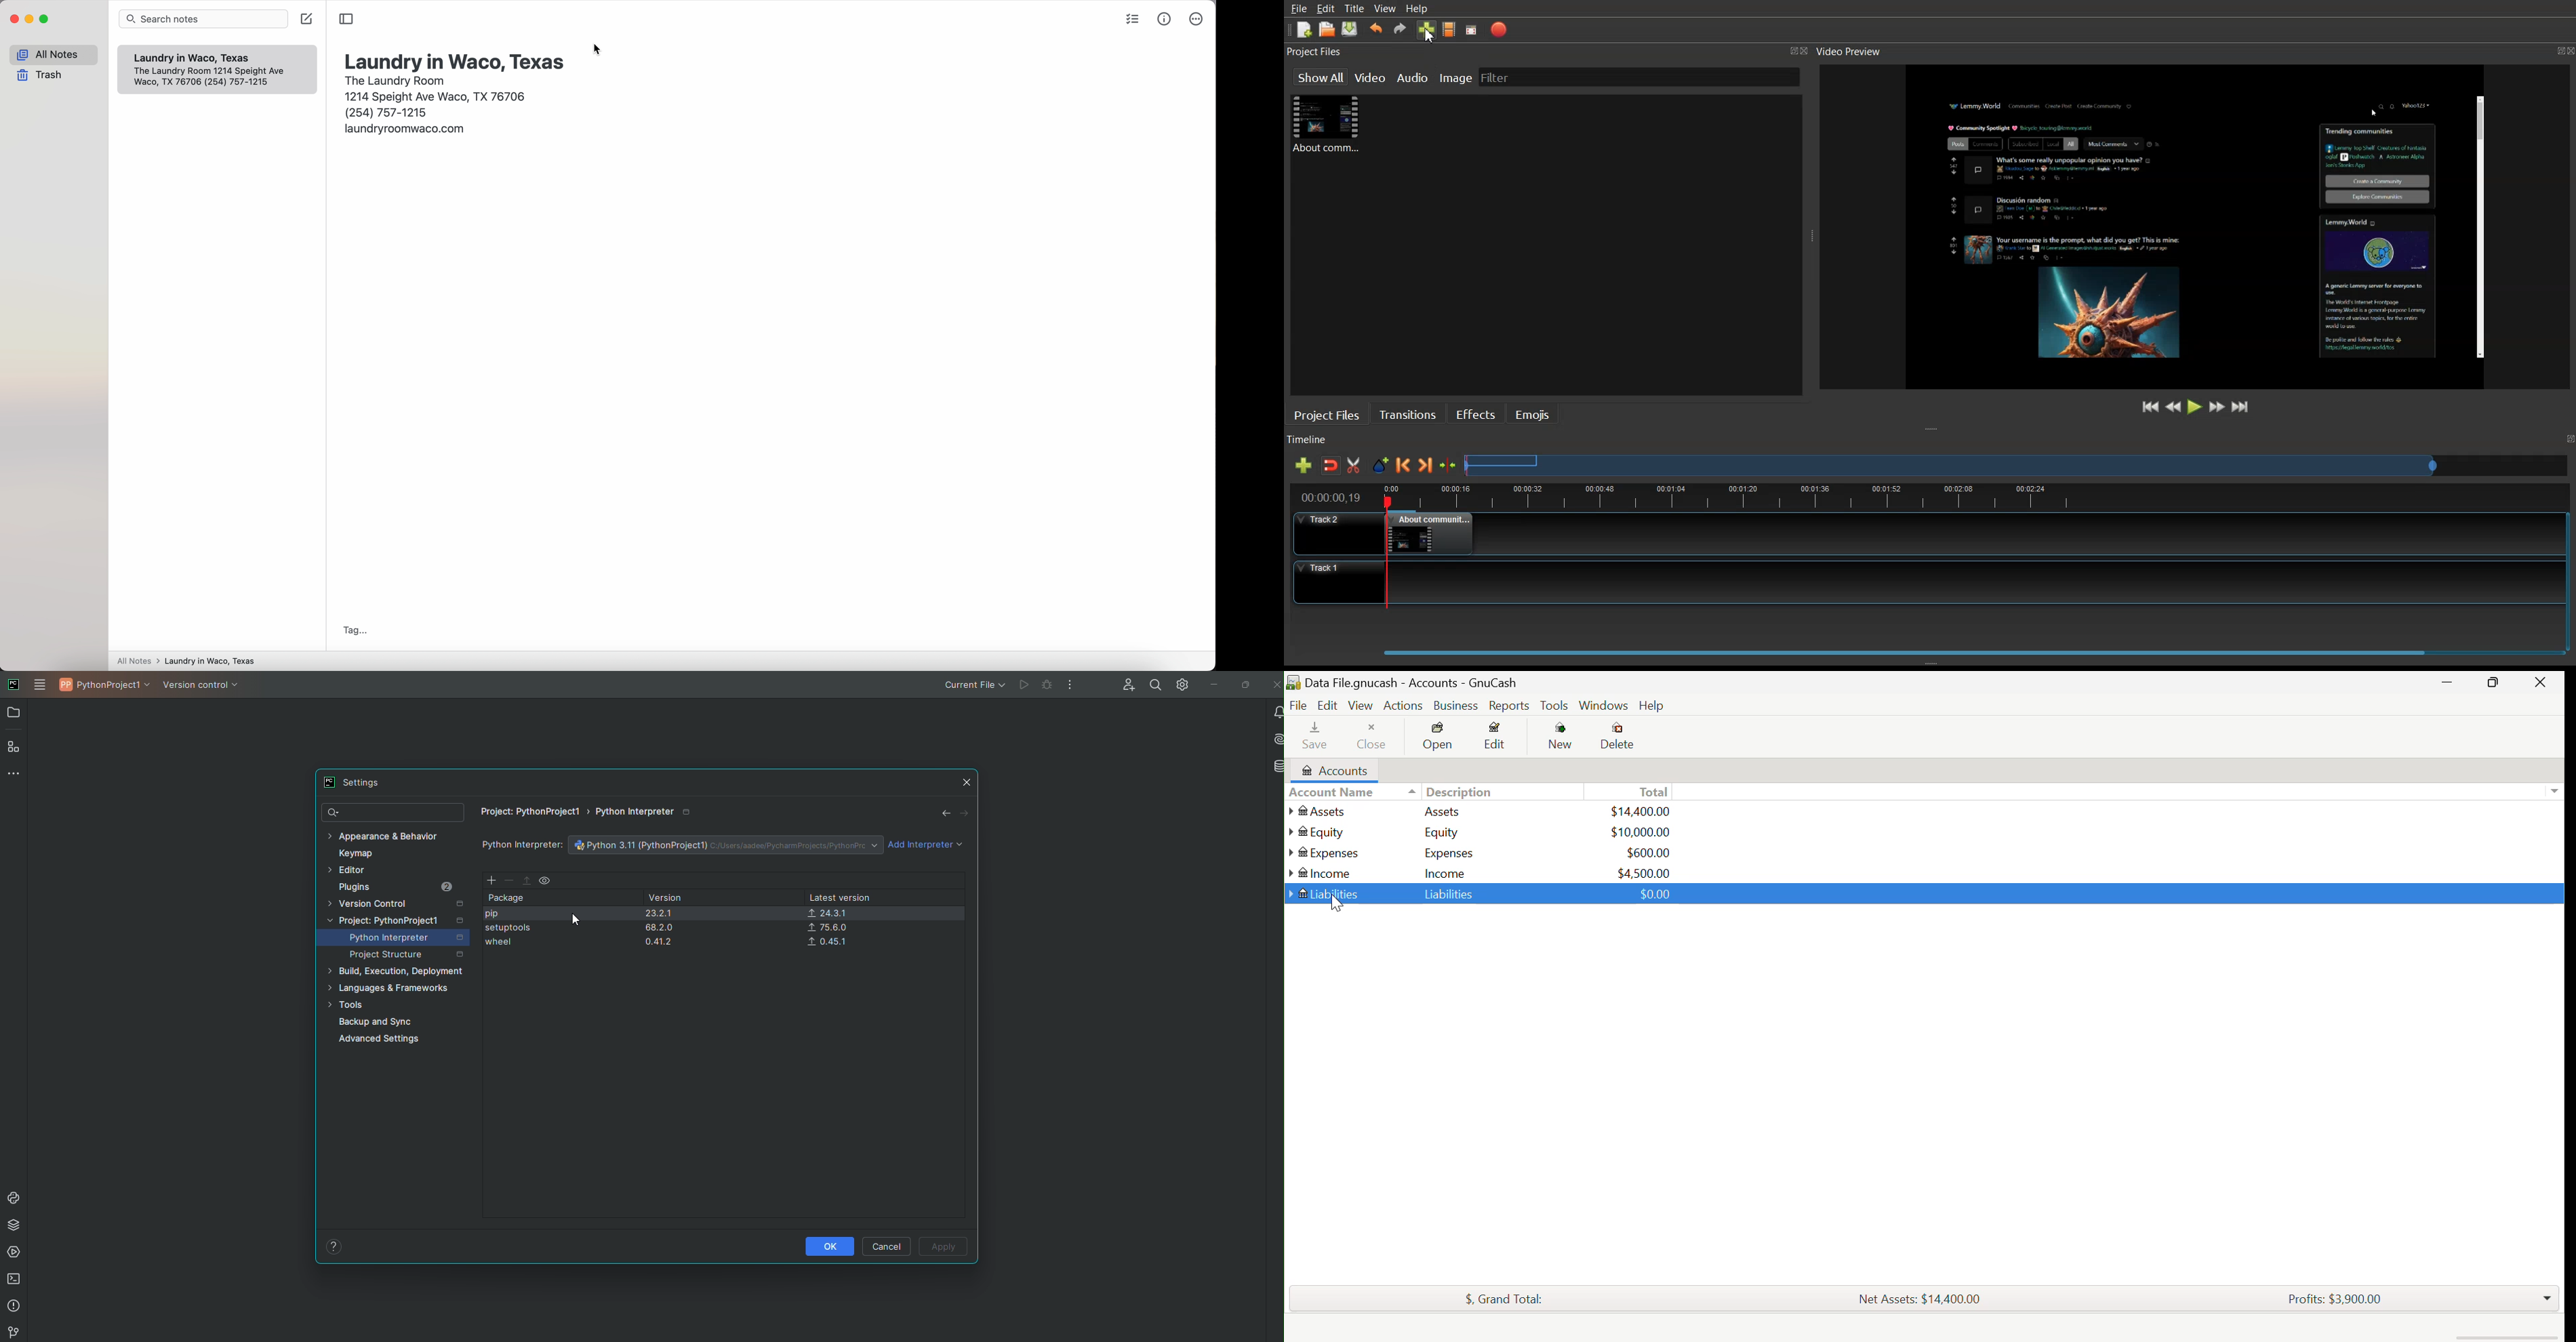  Describe the element at coordinates (1321, 829) in the screenshot. I see `Equity Account` at that location.